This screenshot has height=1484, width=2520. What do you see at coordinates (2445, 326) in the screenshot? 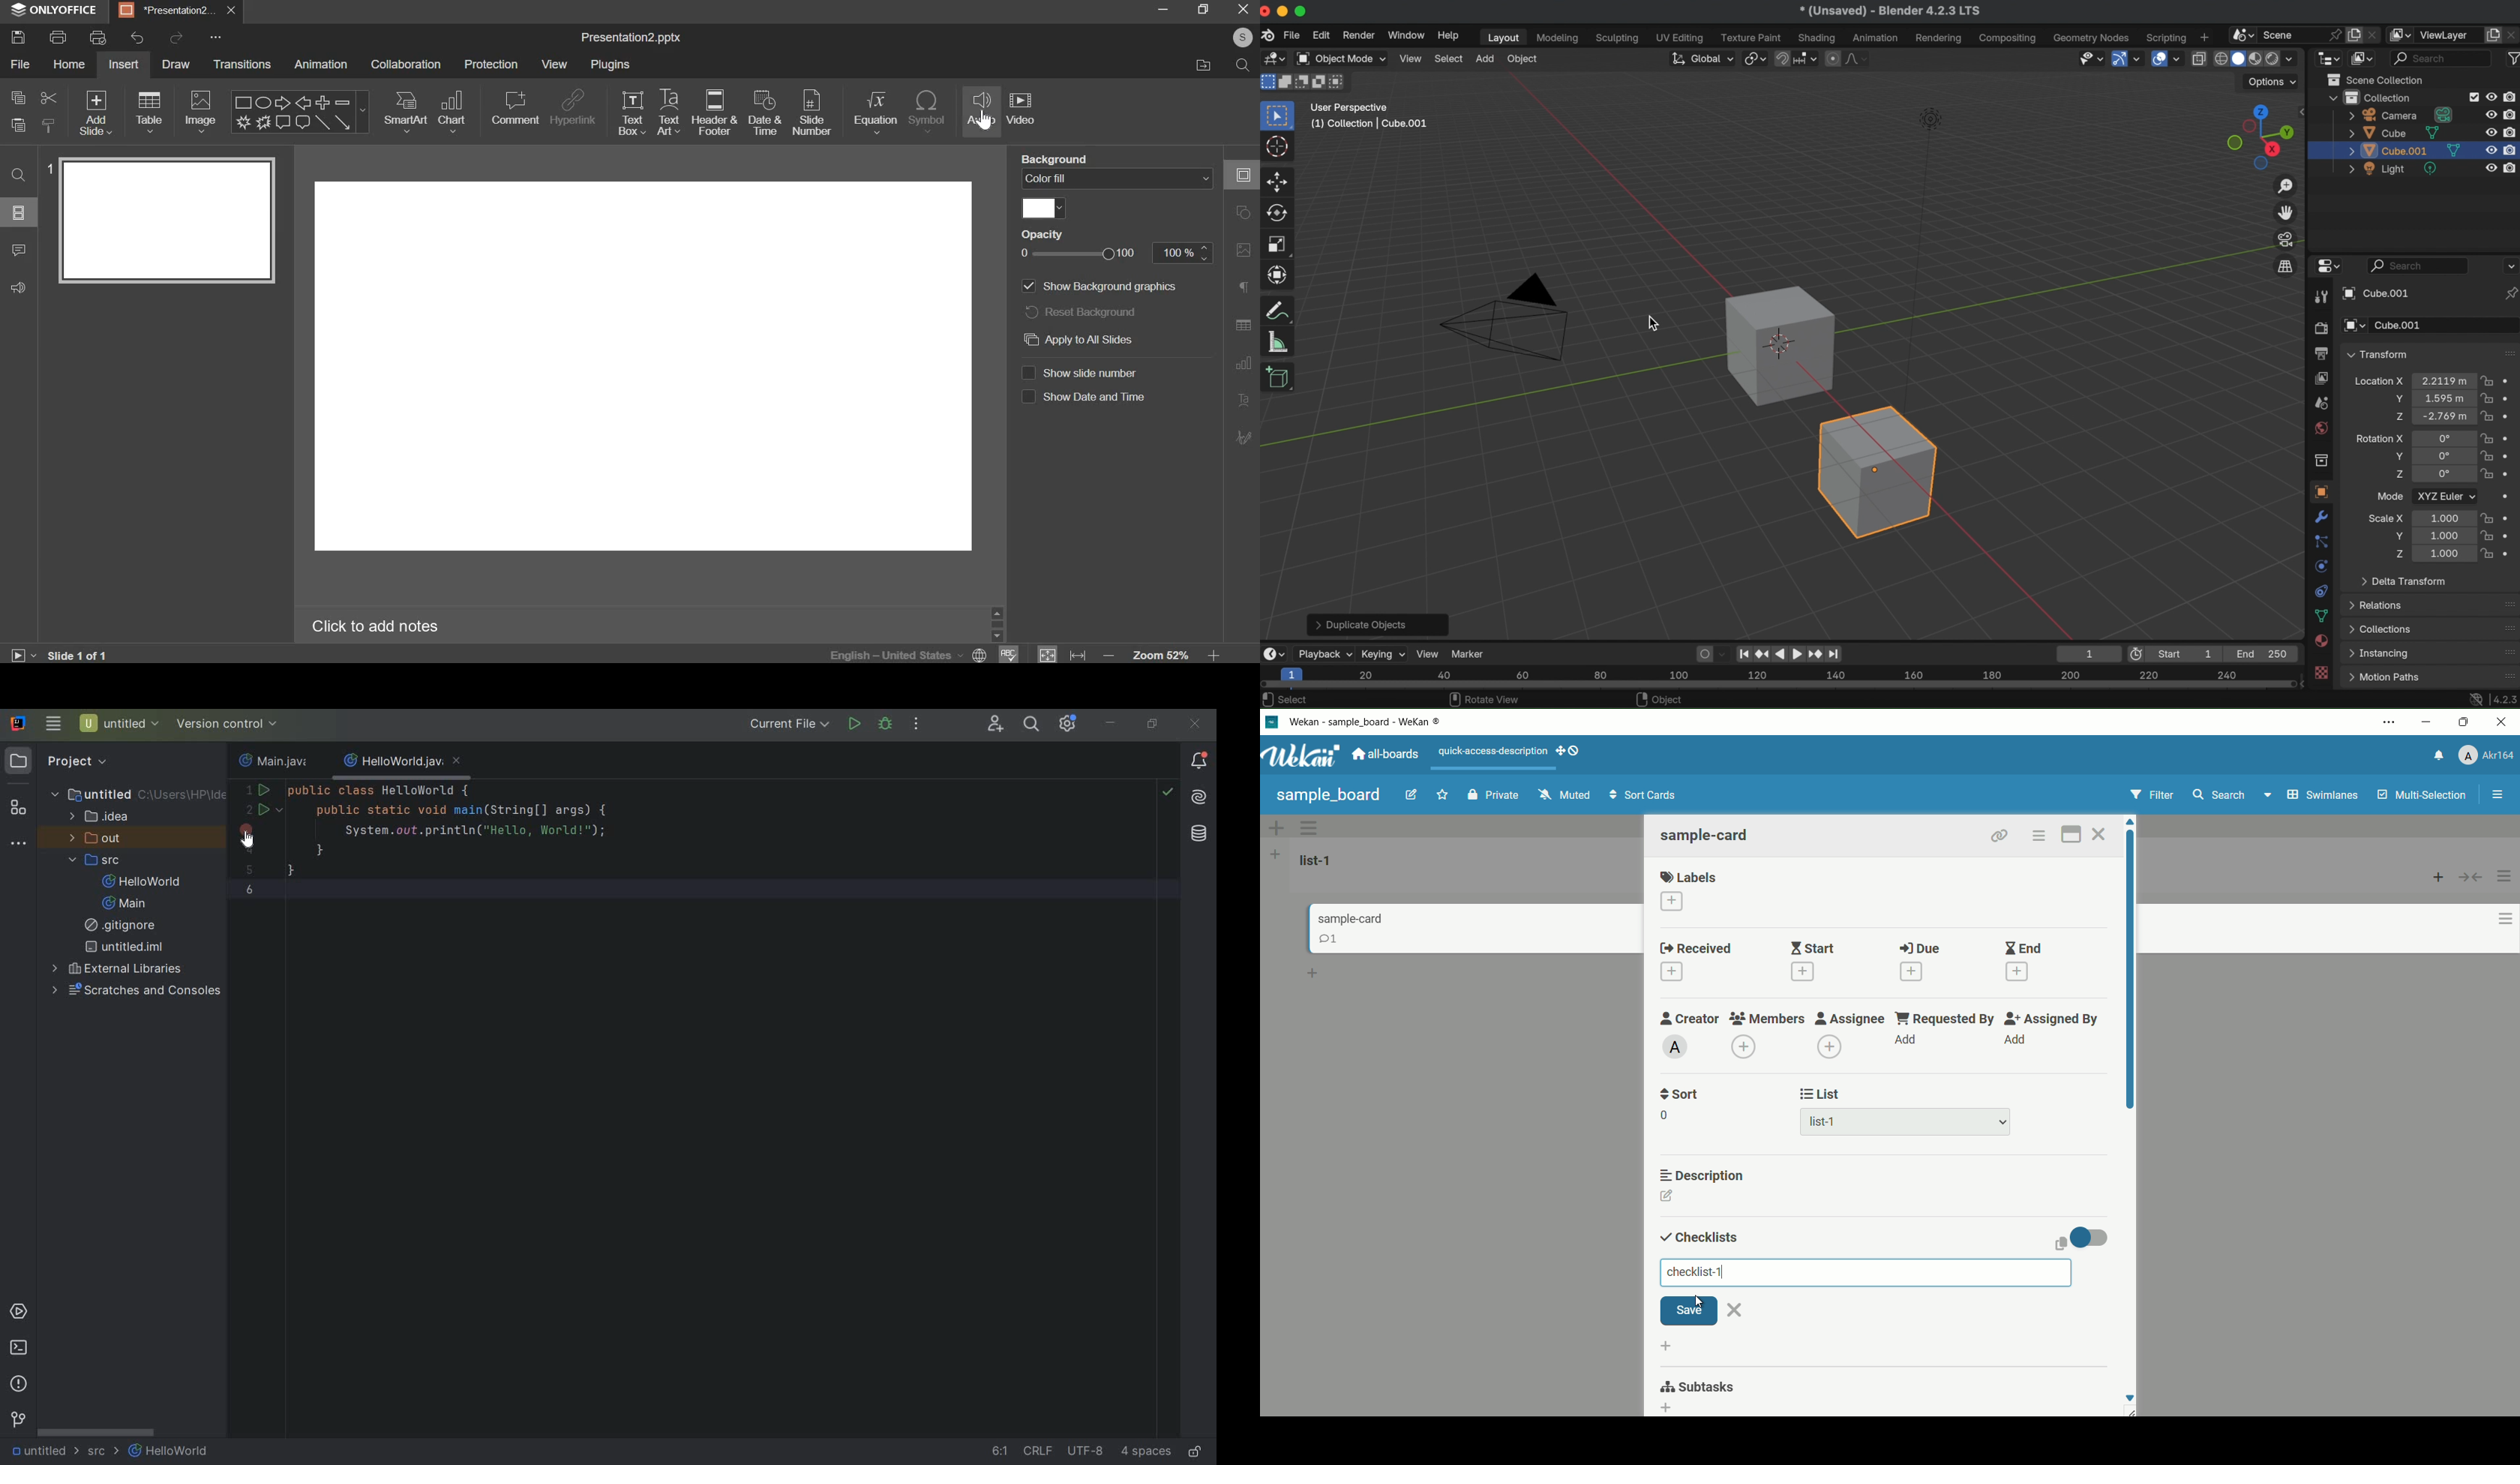
I see `Cube.001` at bounding box center [2445, 326].